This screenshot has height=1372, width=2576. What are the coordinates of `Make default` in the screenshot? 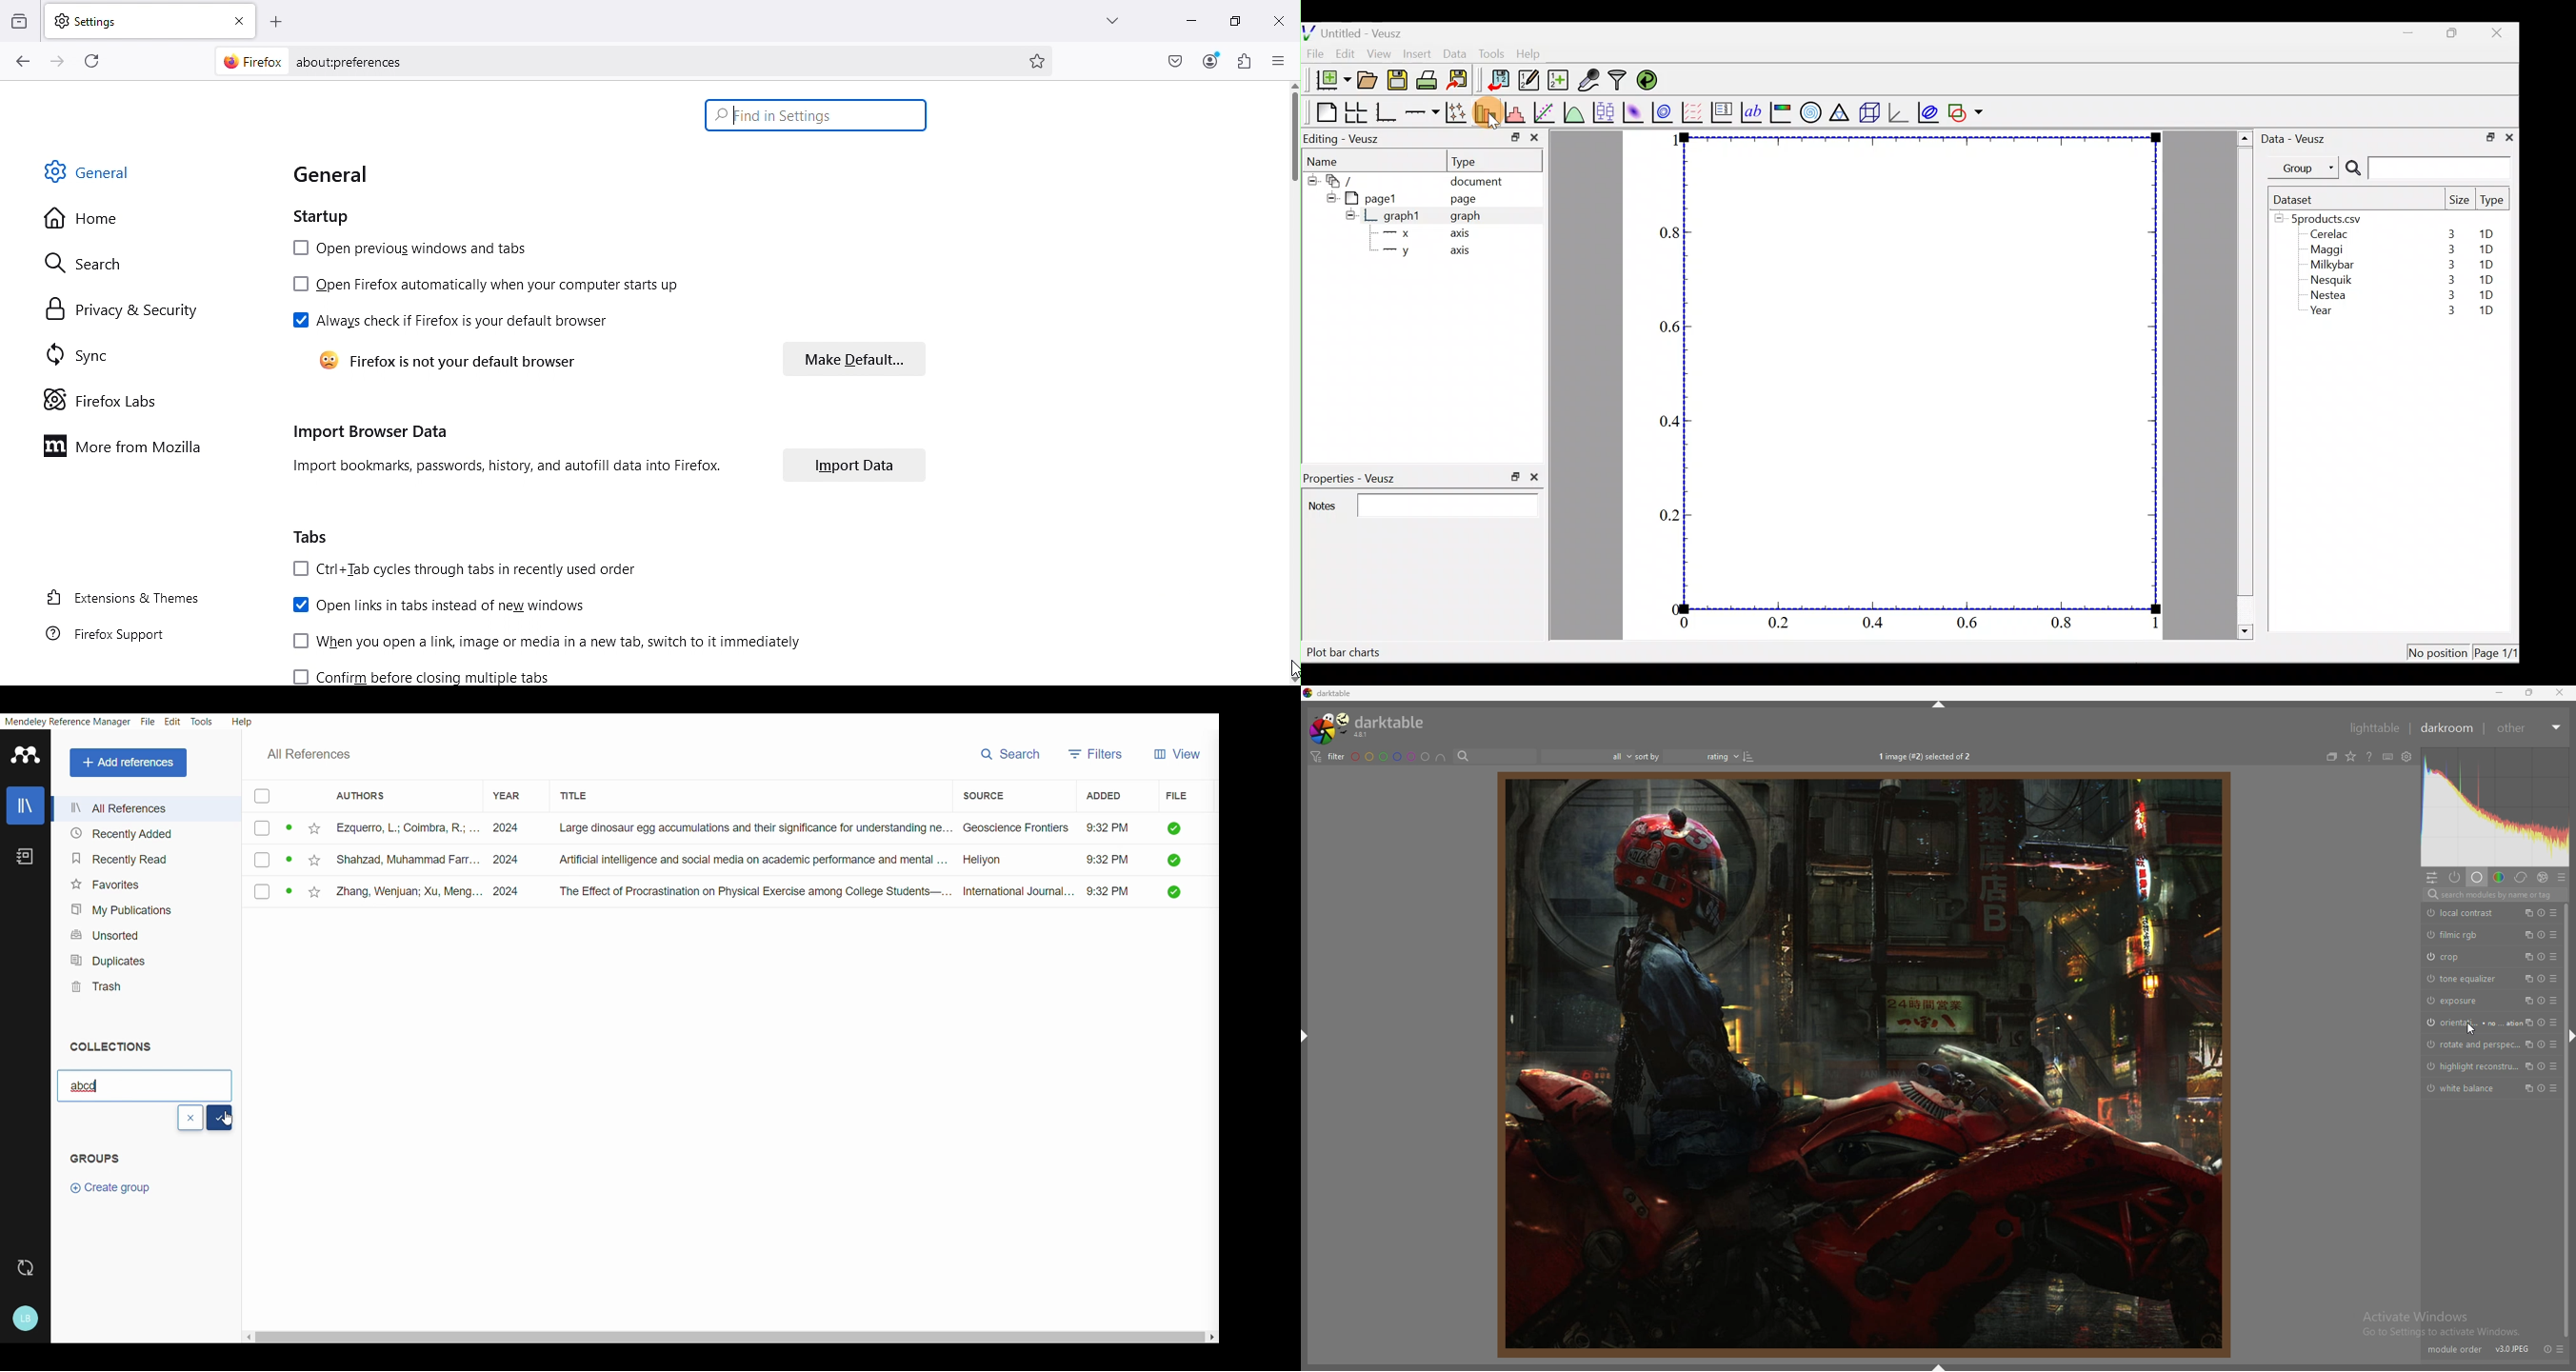 It's located at (852, 358).